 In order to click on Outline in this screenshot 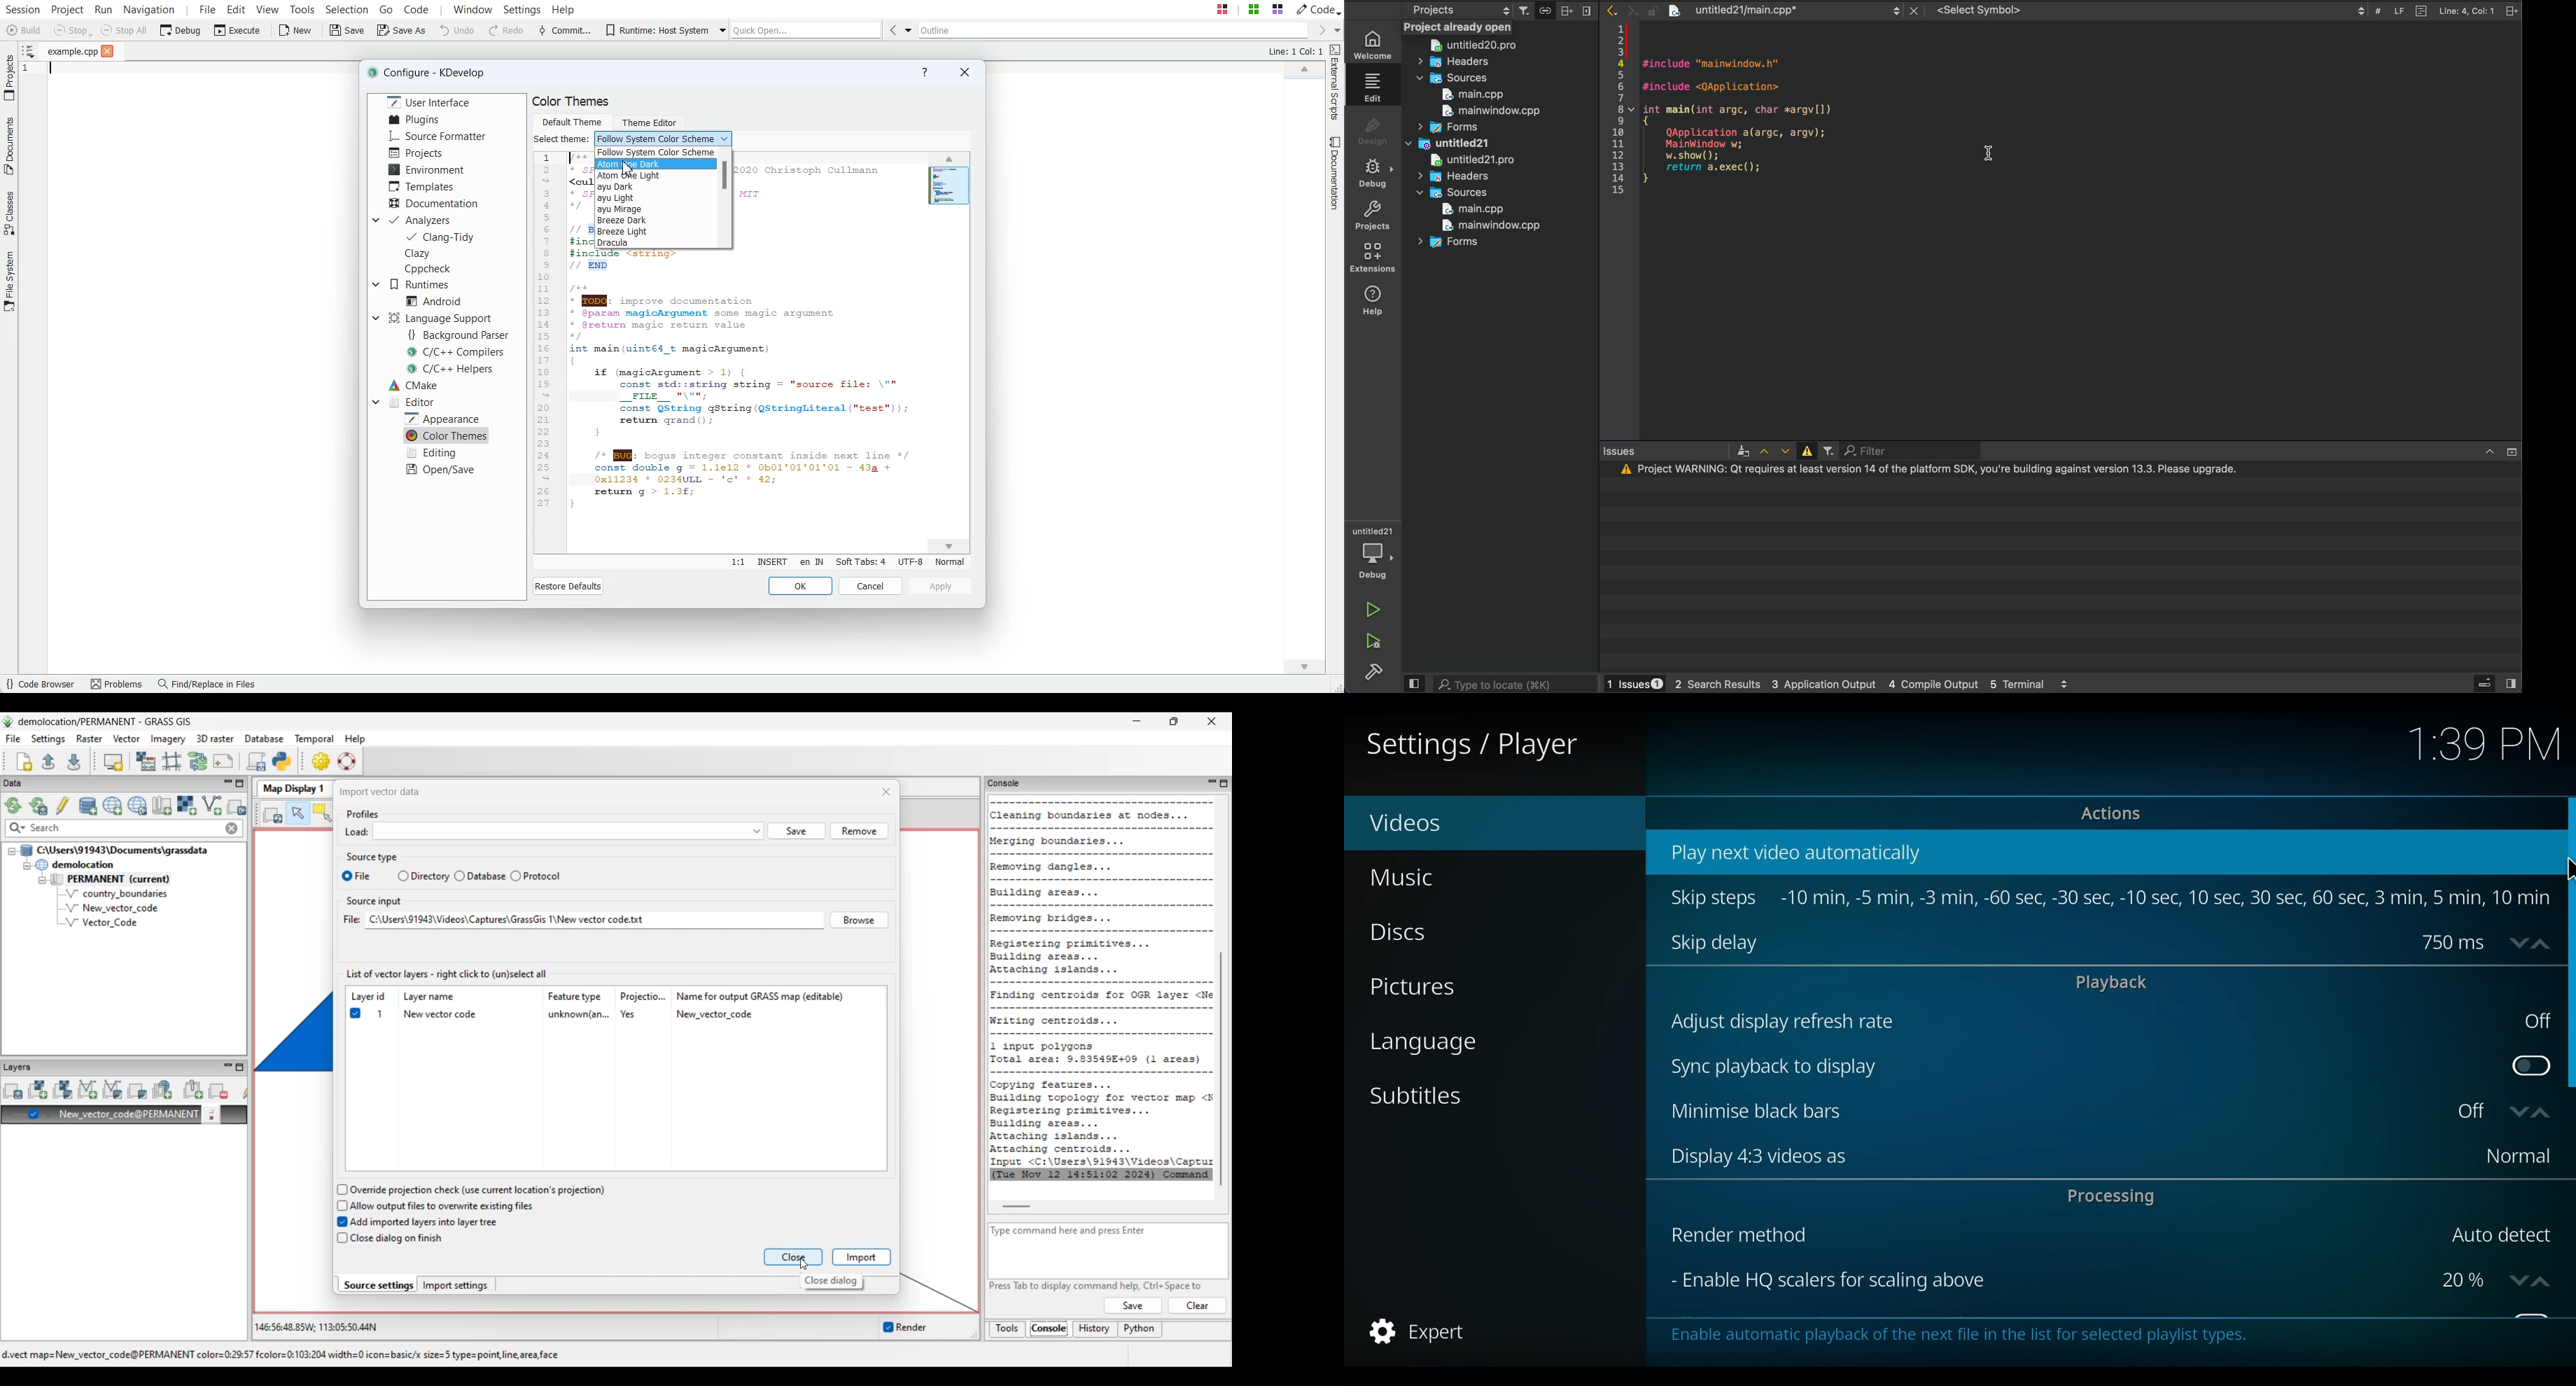, I will do `click(1112, 30)`.